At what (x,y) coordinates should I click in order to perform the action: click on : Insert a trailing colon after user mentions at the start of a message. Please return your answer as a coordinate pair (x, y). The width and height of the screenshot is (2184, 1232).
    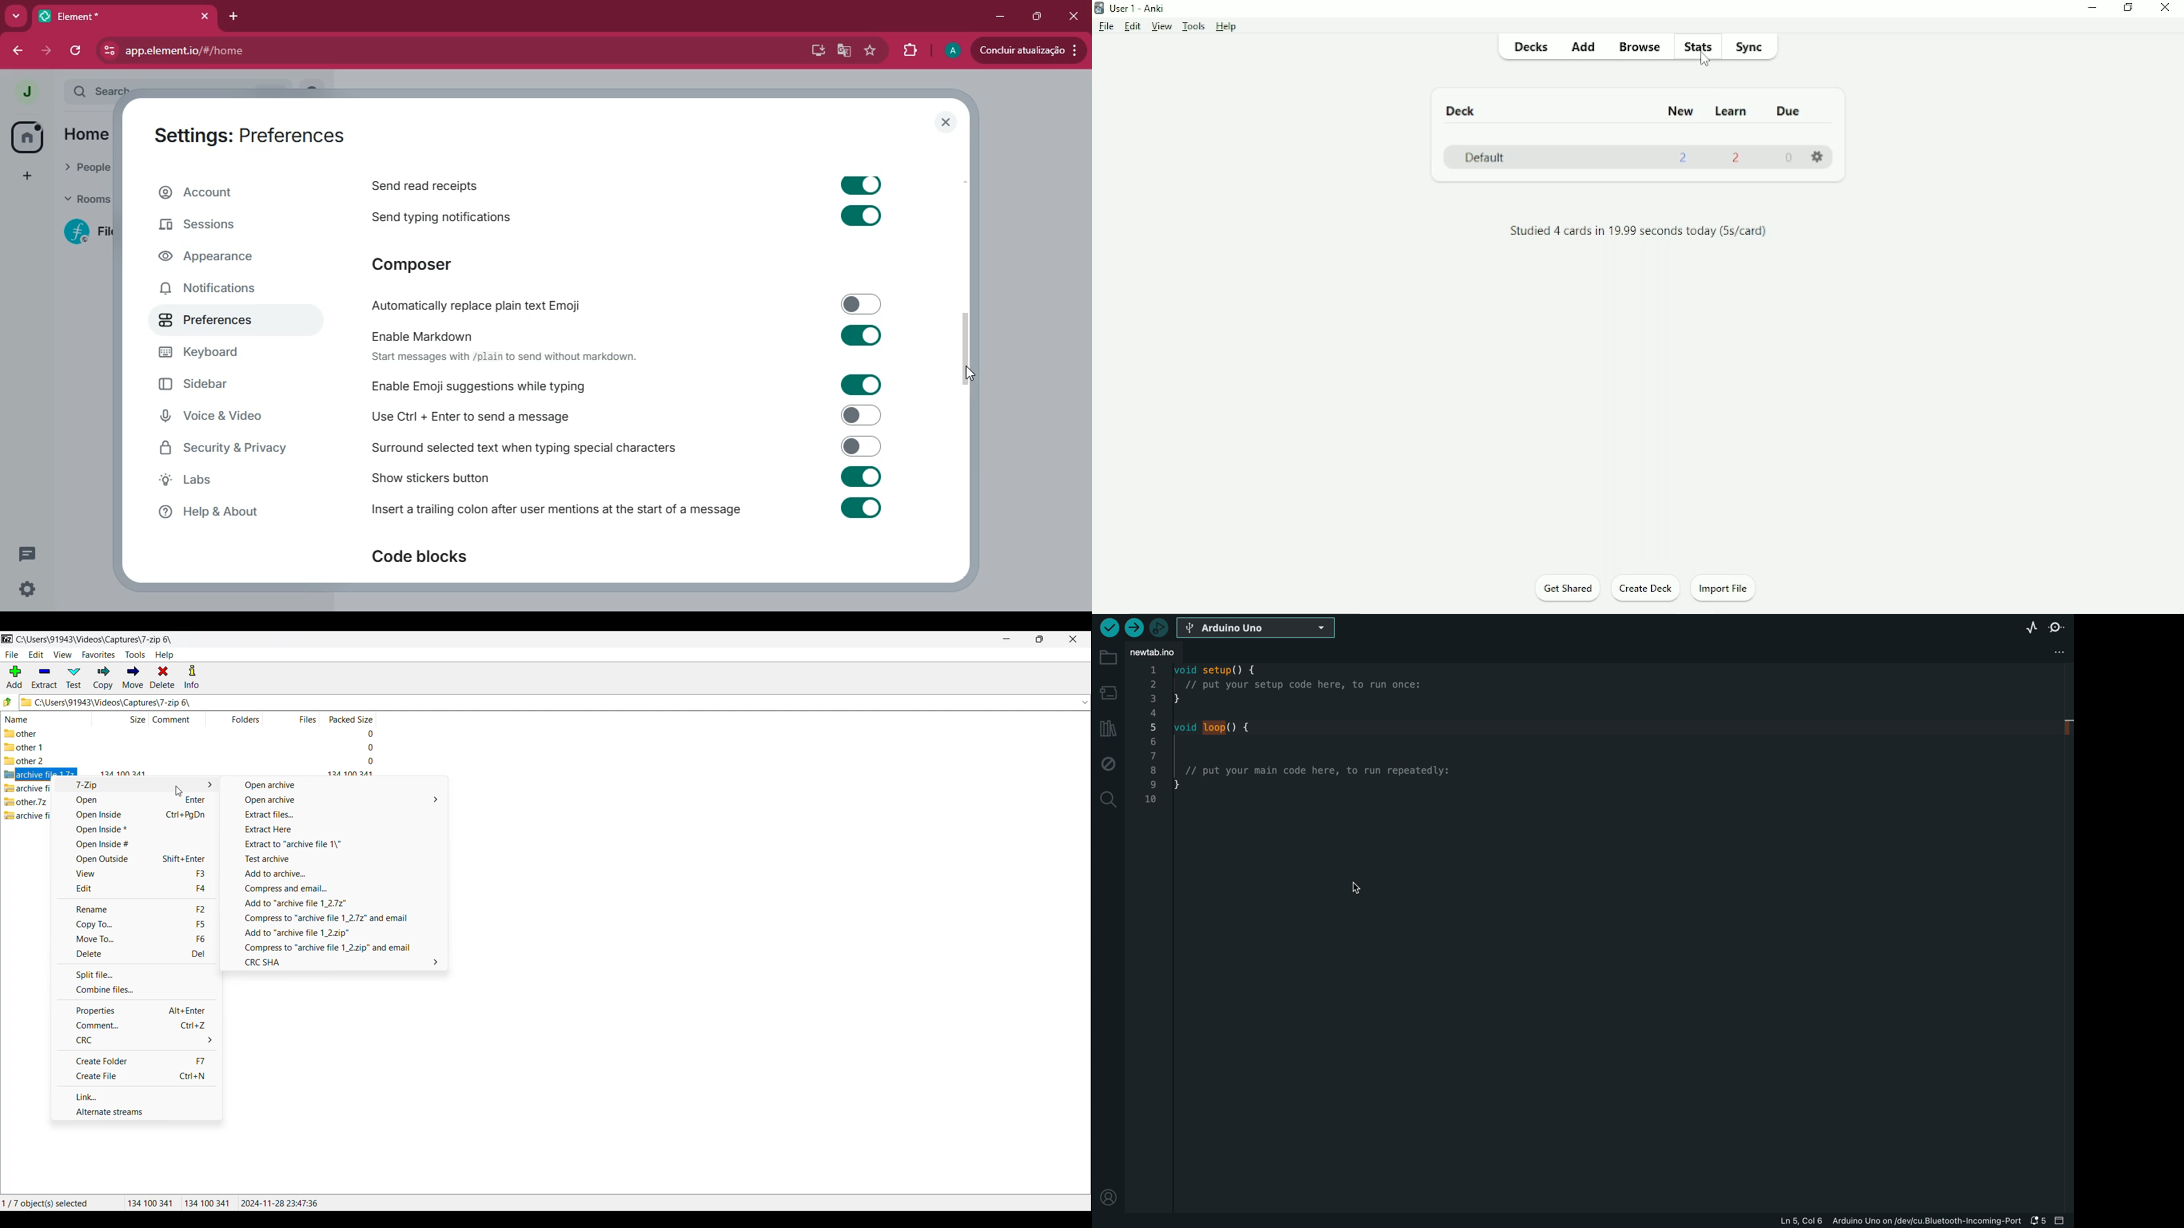
    Looking at the image, I should click on (624, 512).